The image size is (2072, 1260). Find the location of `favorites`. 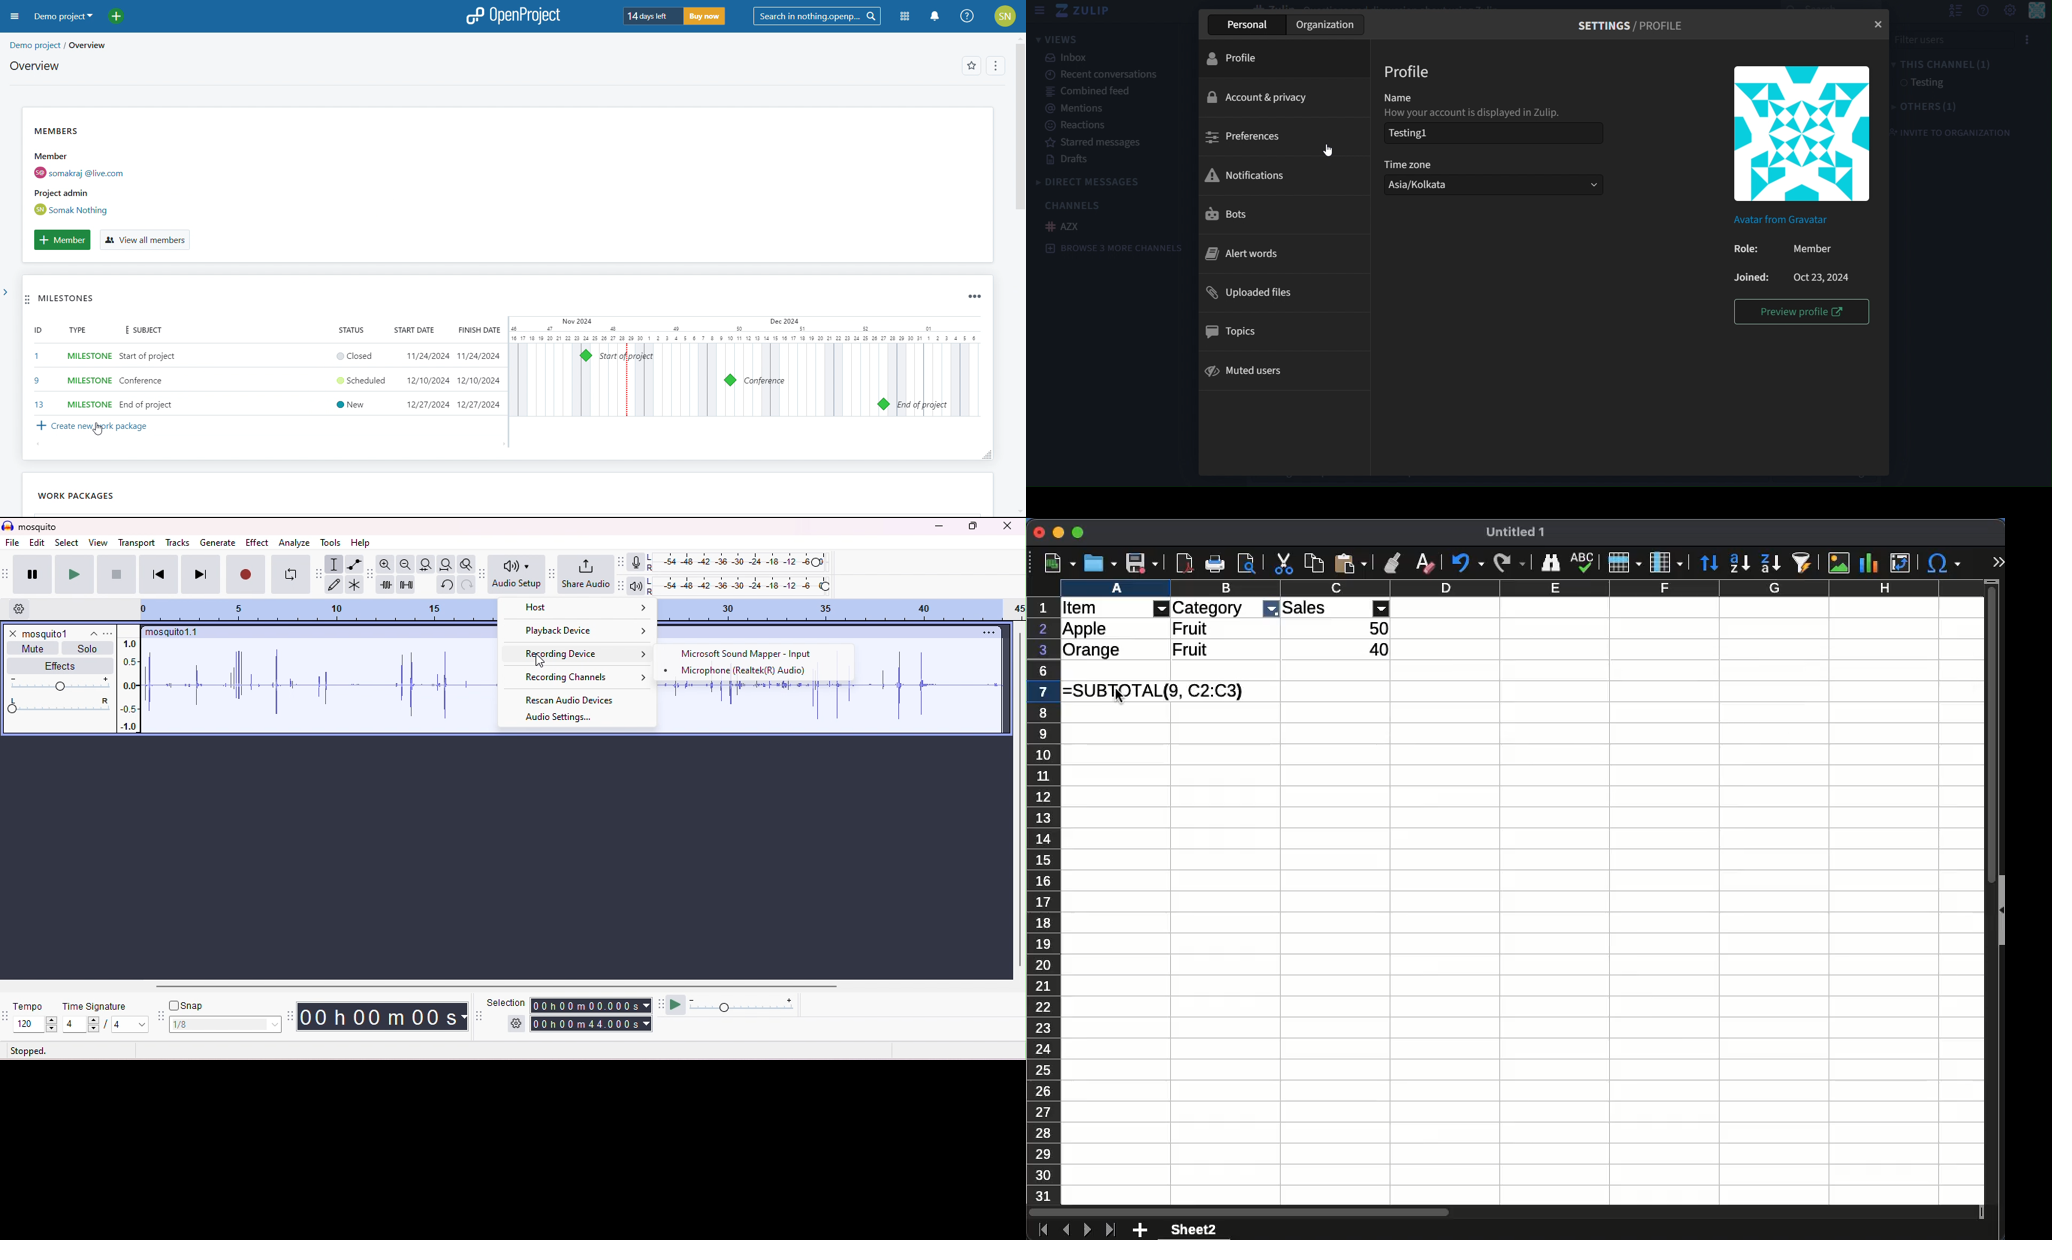

favorites is located at coordinates (971, 67).